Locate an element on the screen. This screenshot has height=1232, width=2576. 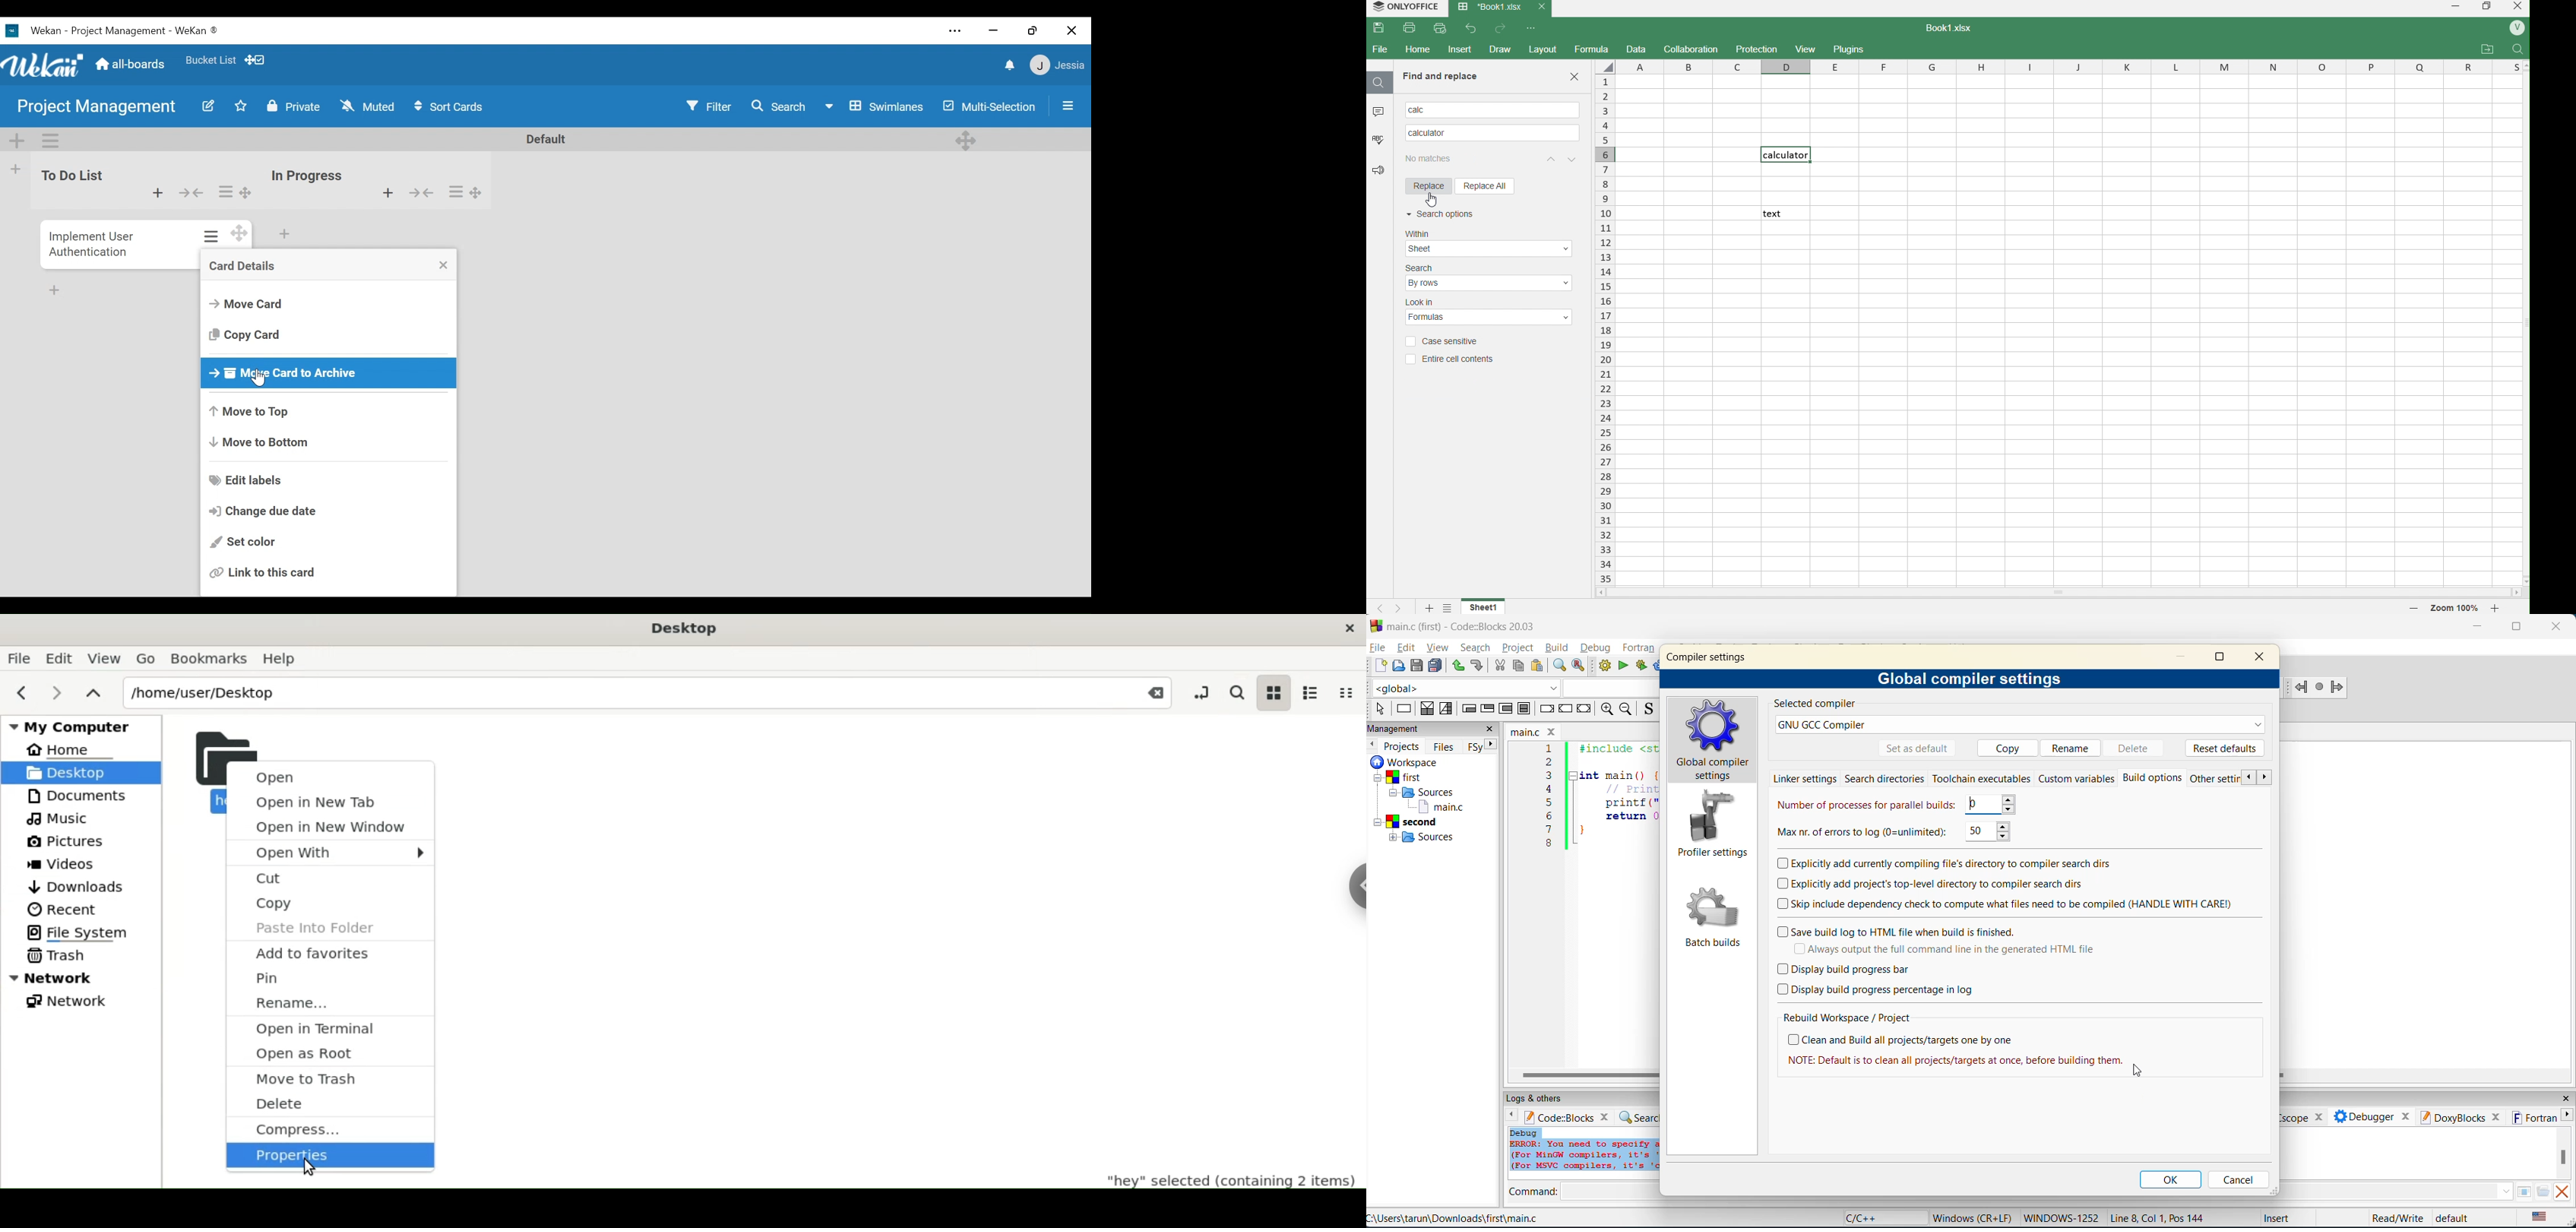
search directories is located at coordinates (1886, 779).